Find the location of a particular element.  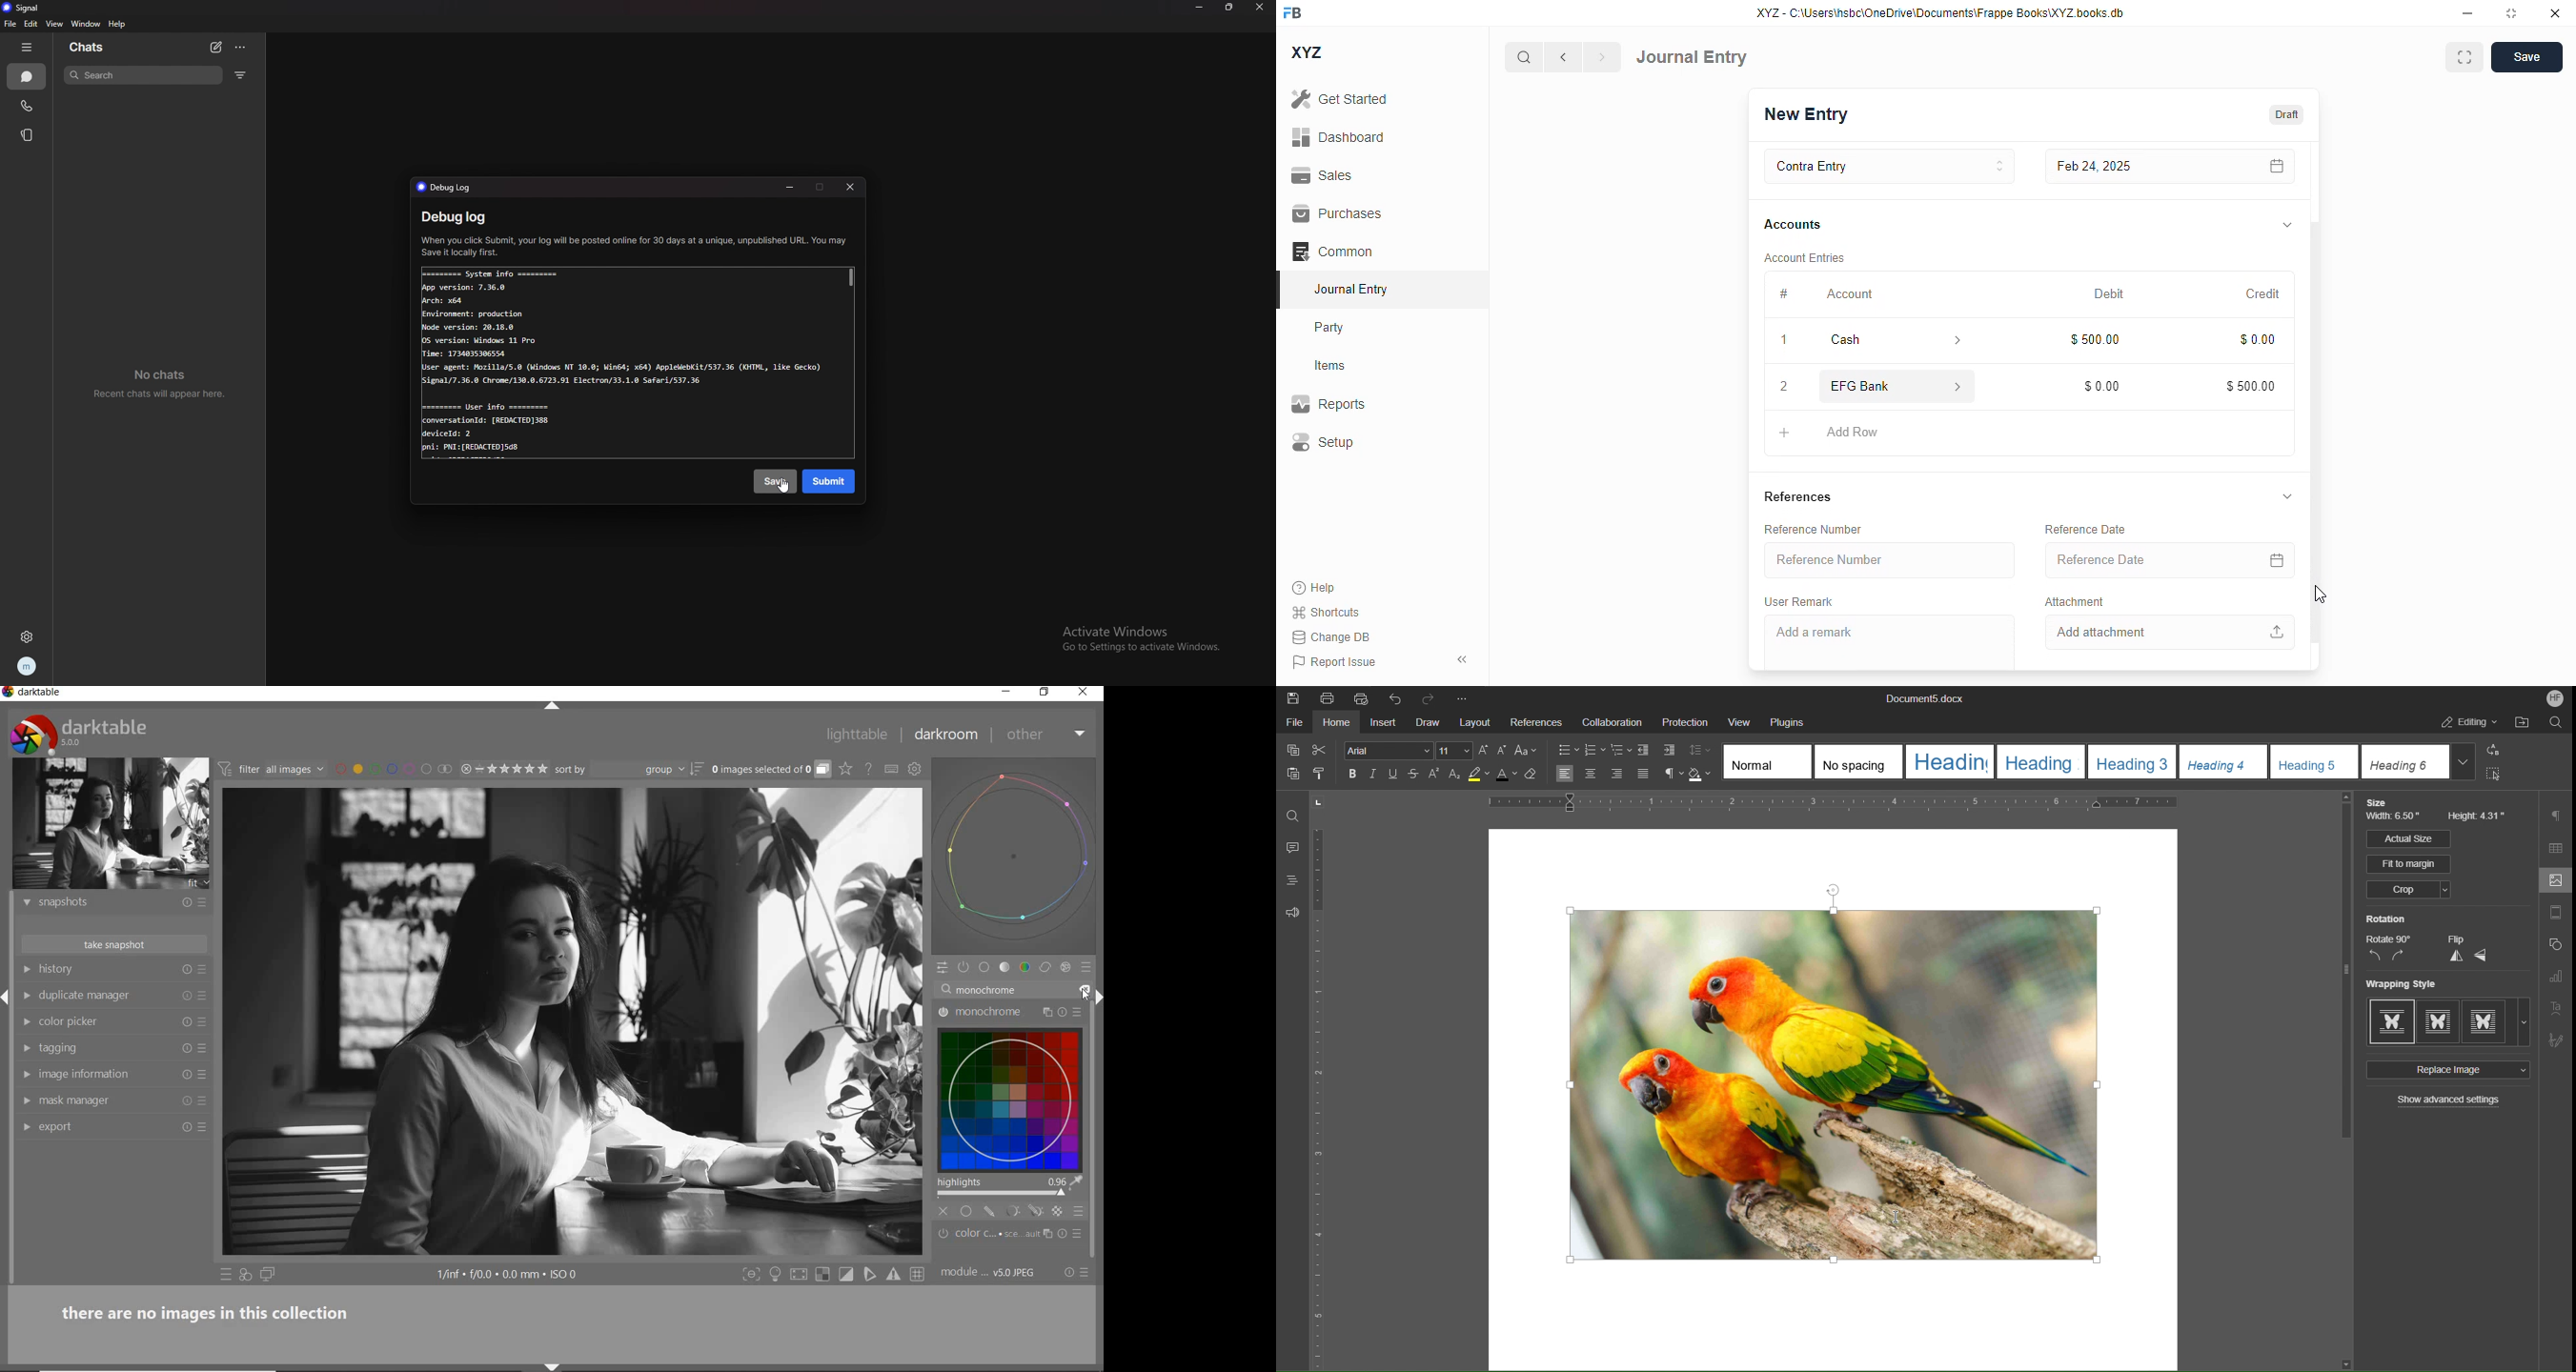

feb 24, 2025 is located at coordinates (2128, 167).